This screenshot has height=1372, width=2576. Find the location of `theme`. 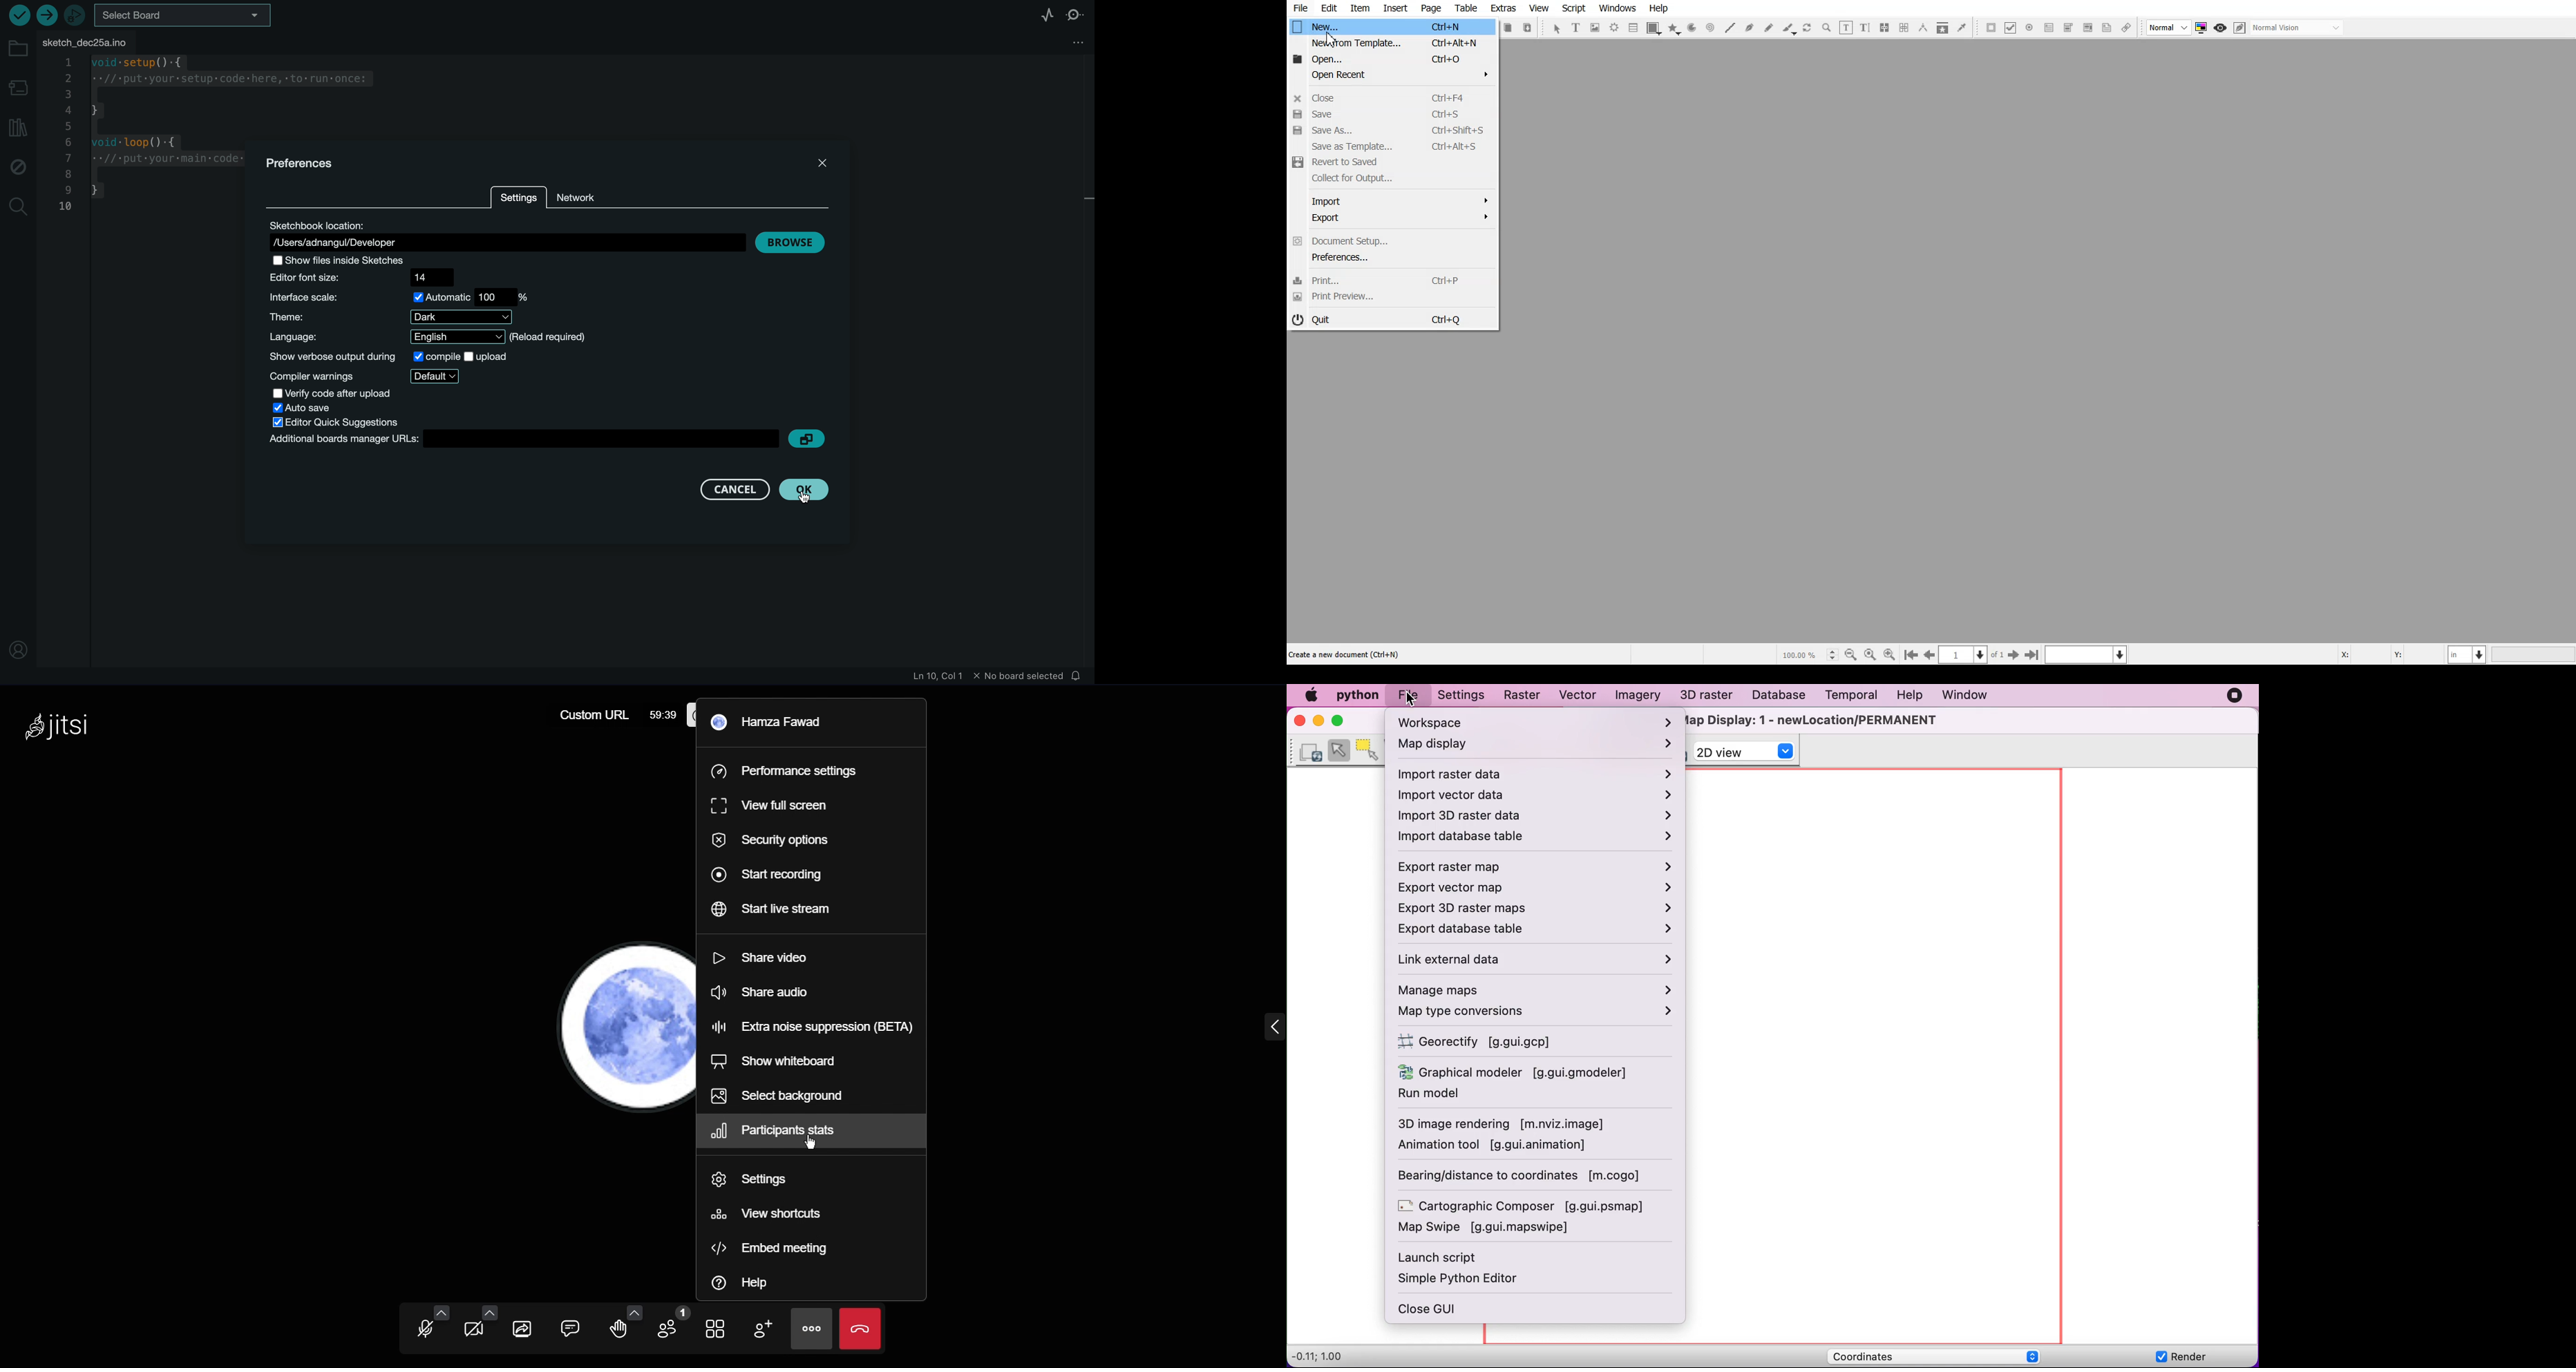

theme is located at coordinates (387, 318).